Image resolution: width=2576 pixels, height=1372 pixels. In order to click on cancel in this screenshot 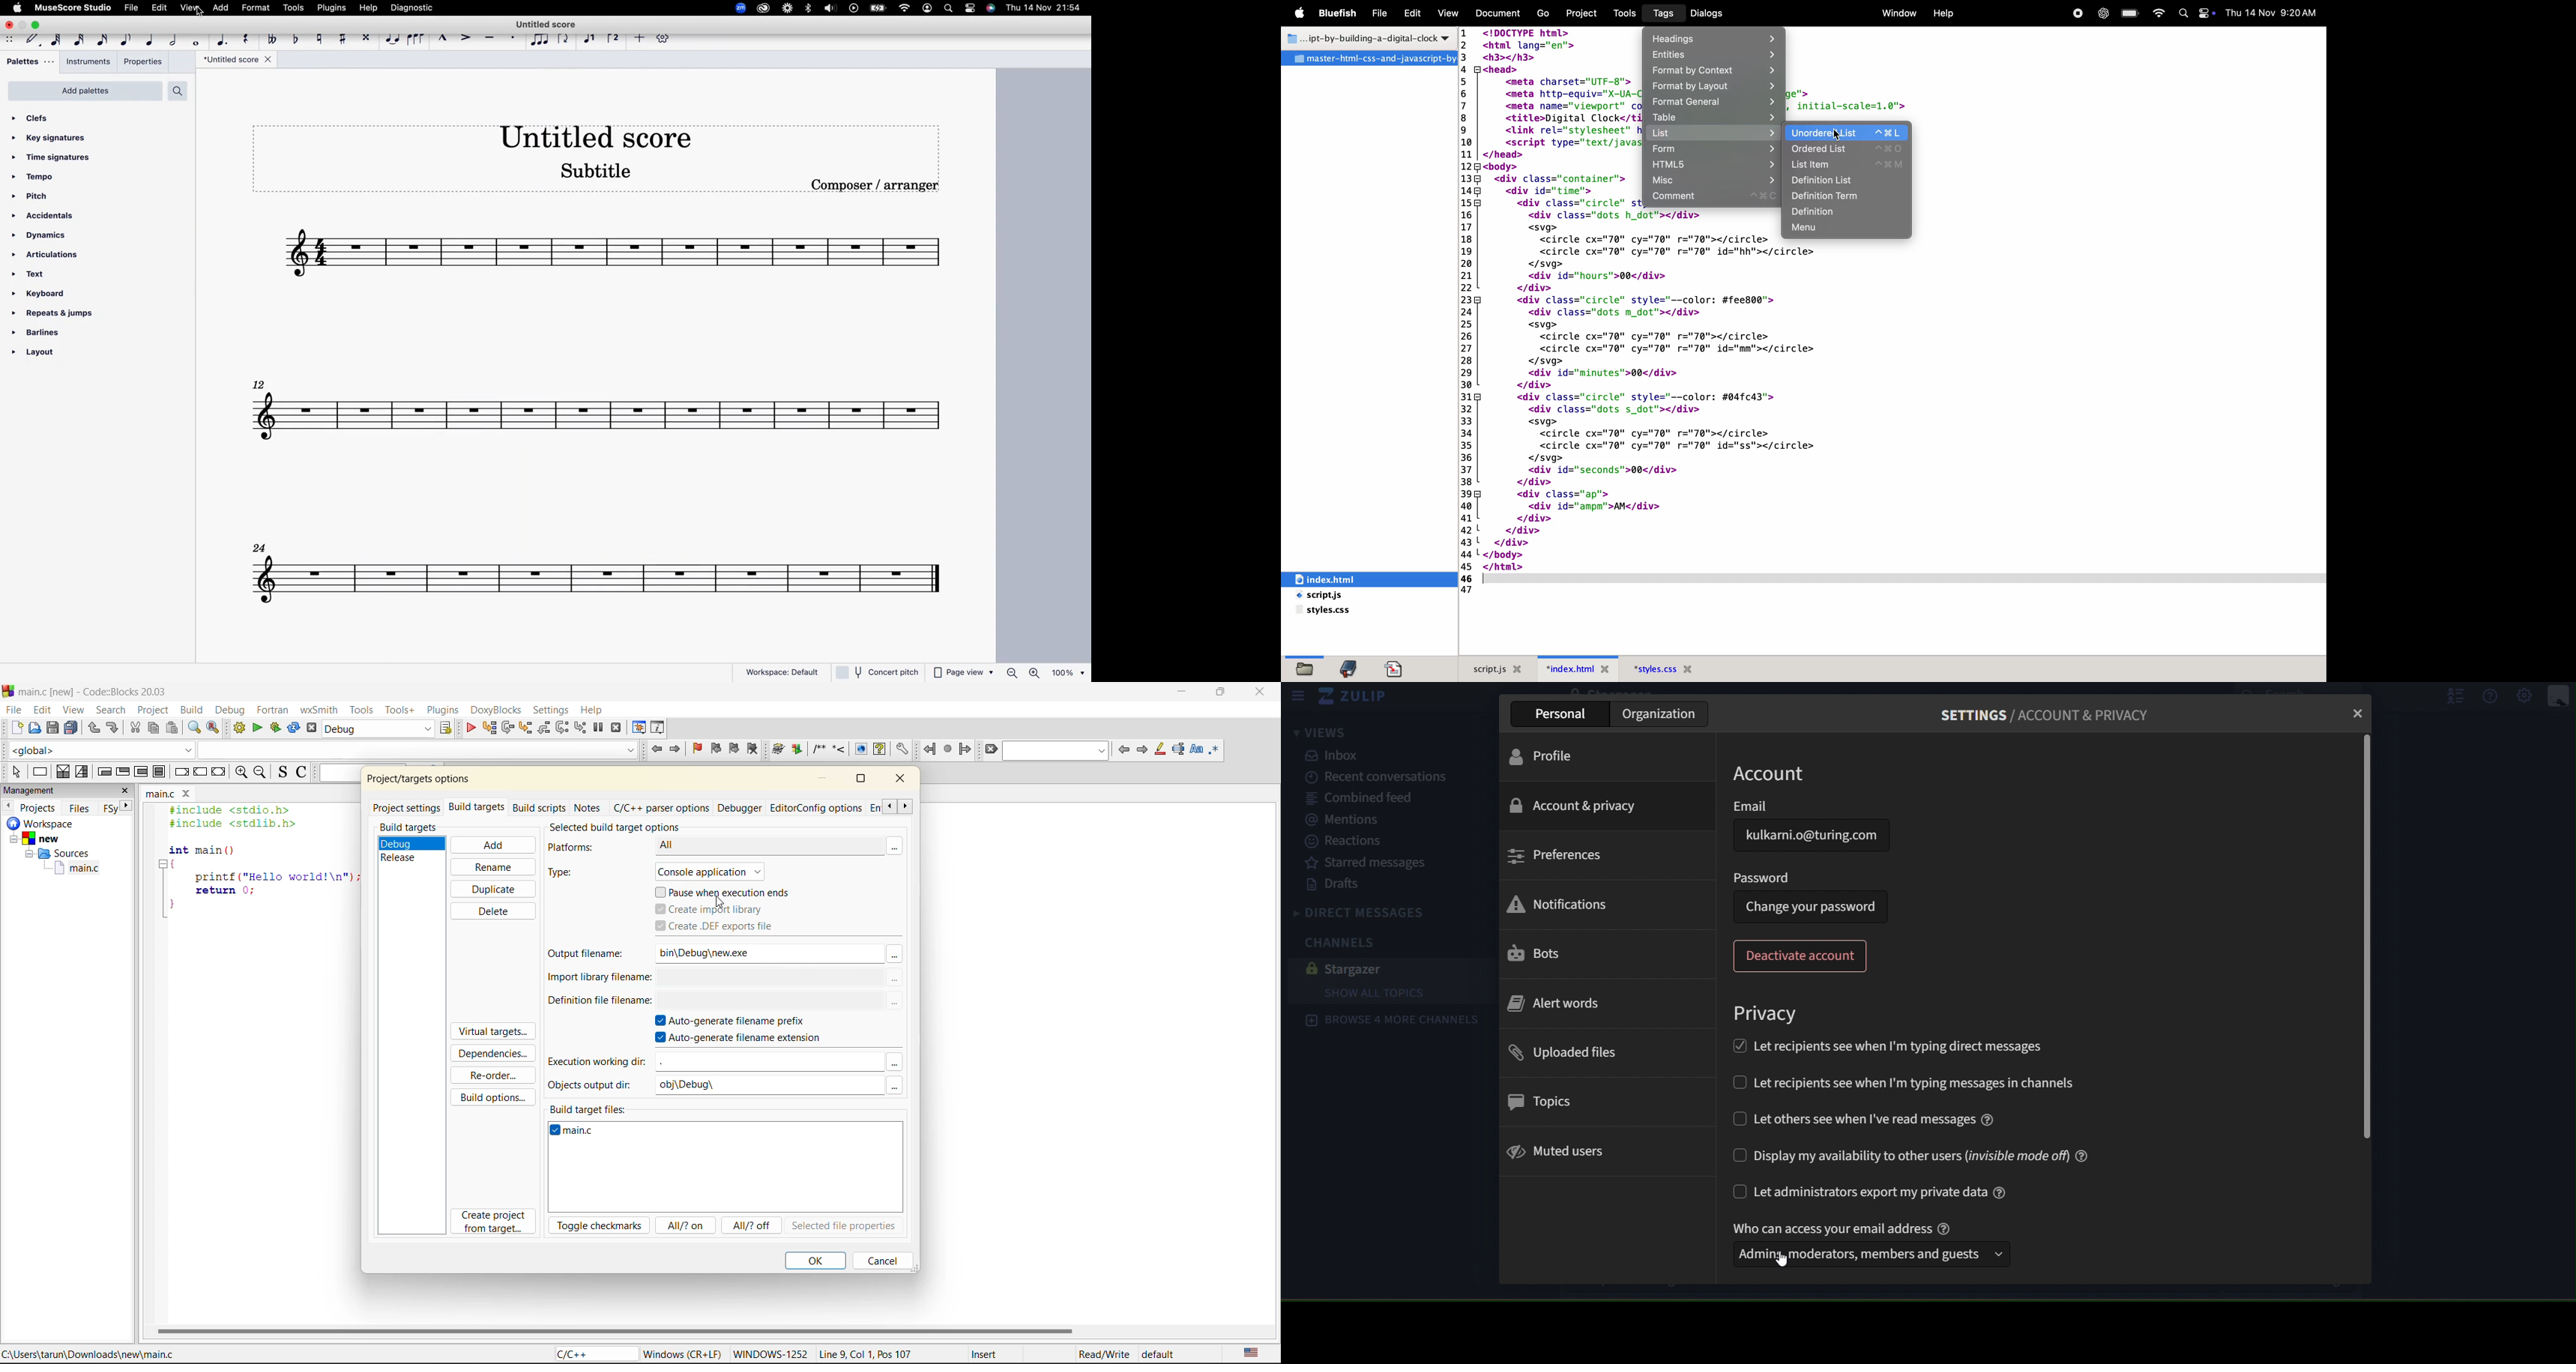, I will do `click(880, 1260)`.